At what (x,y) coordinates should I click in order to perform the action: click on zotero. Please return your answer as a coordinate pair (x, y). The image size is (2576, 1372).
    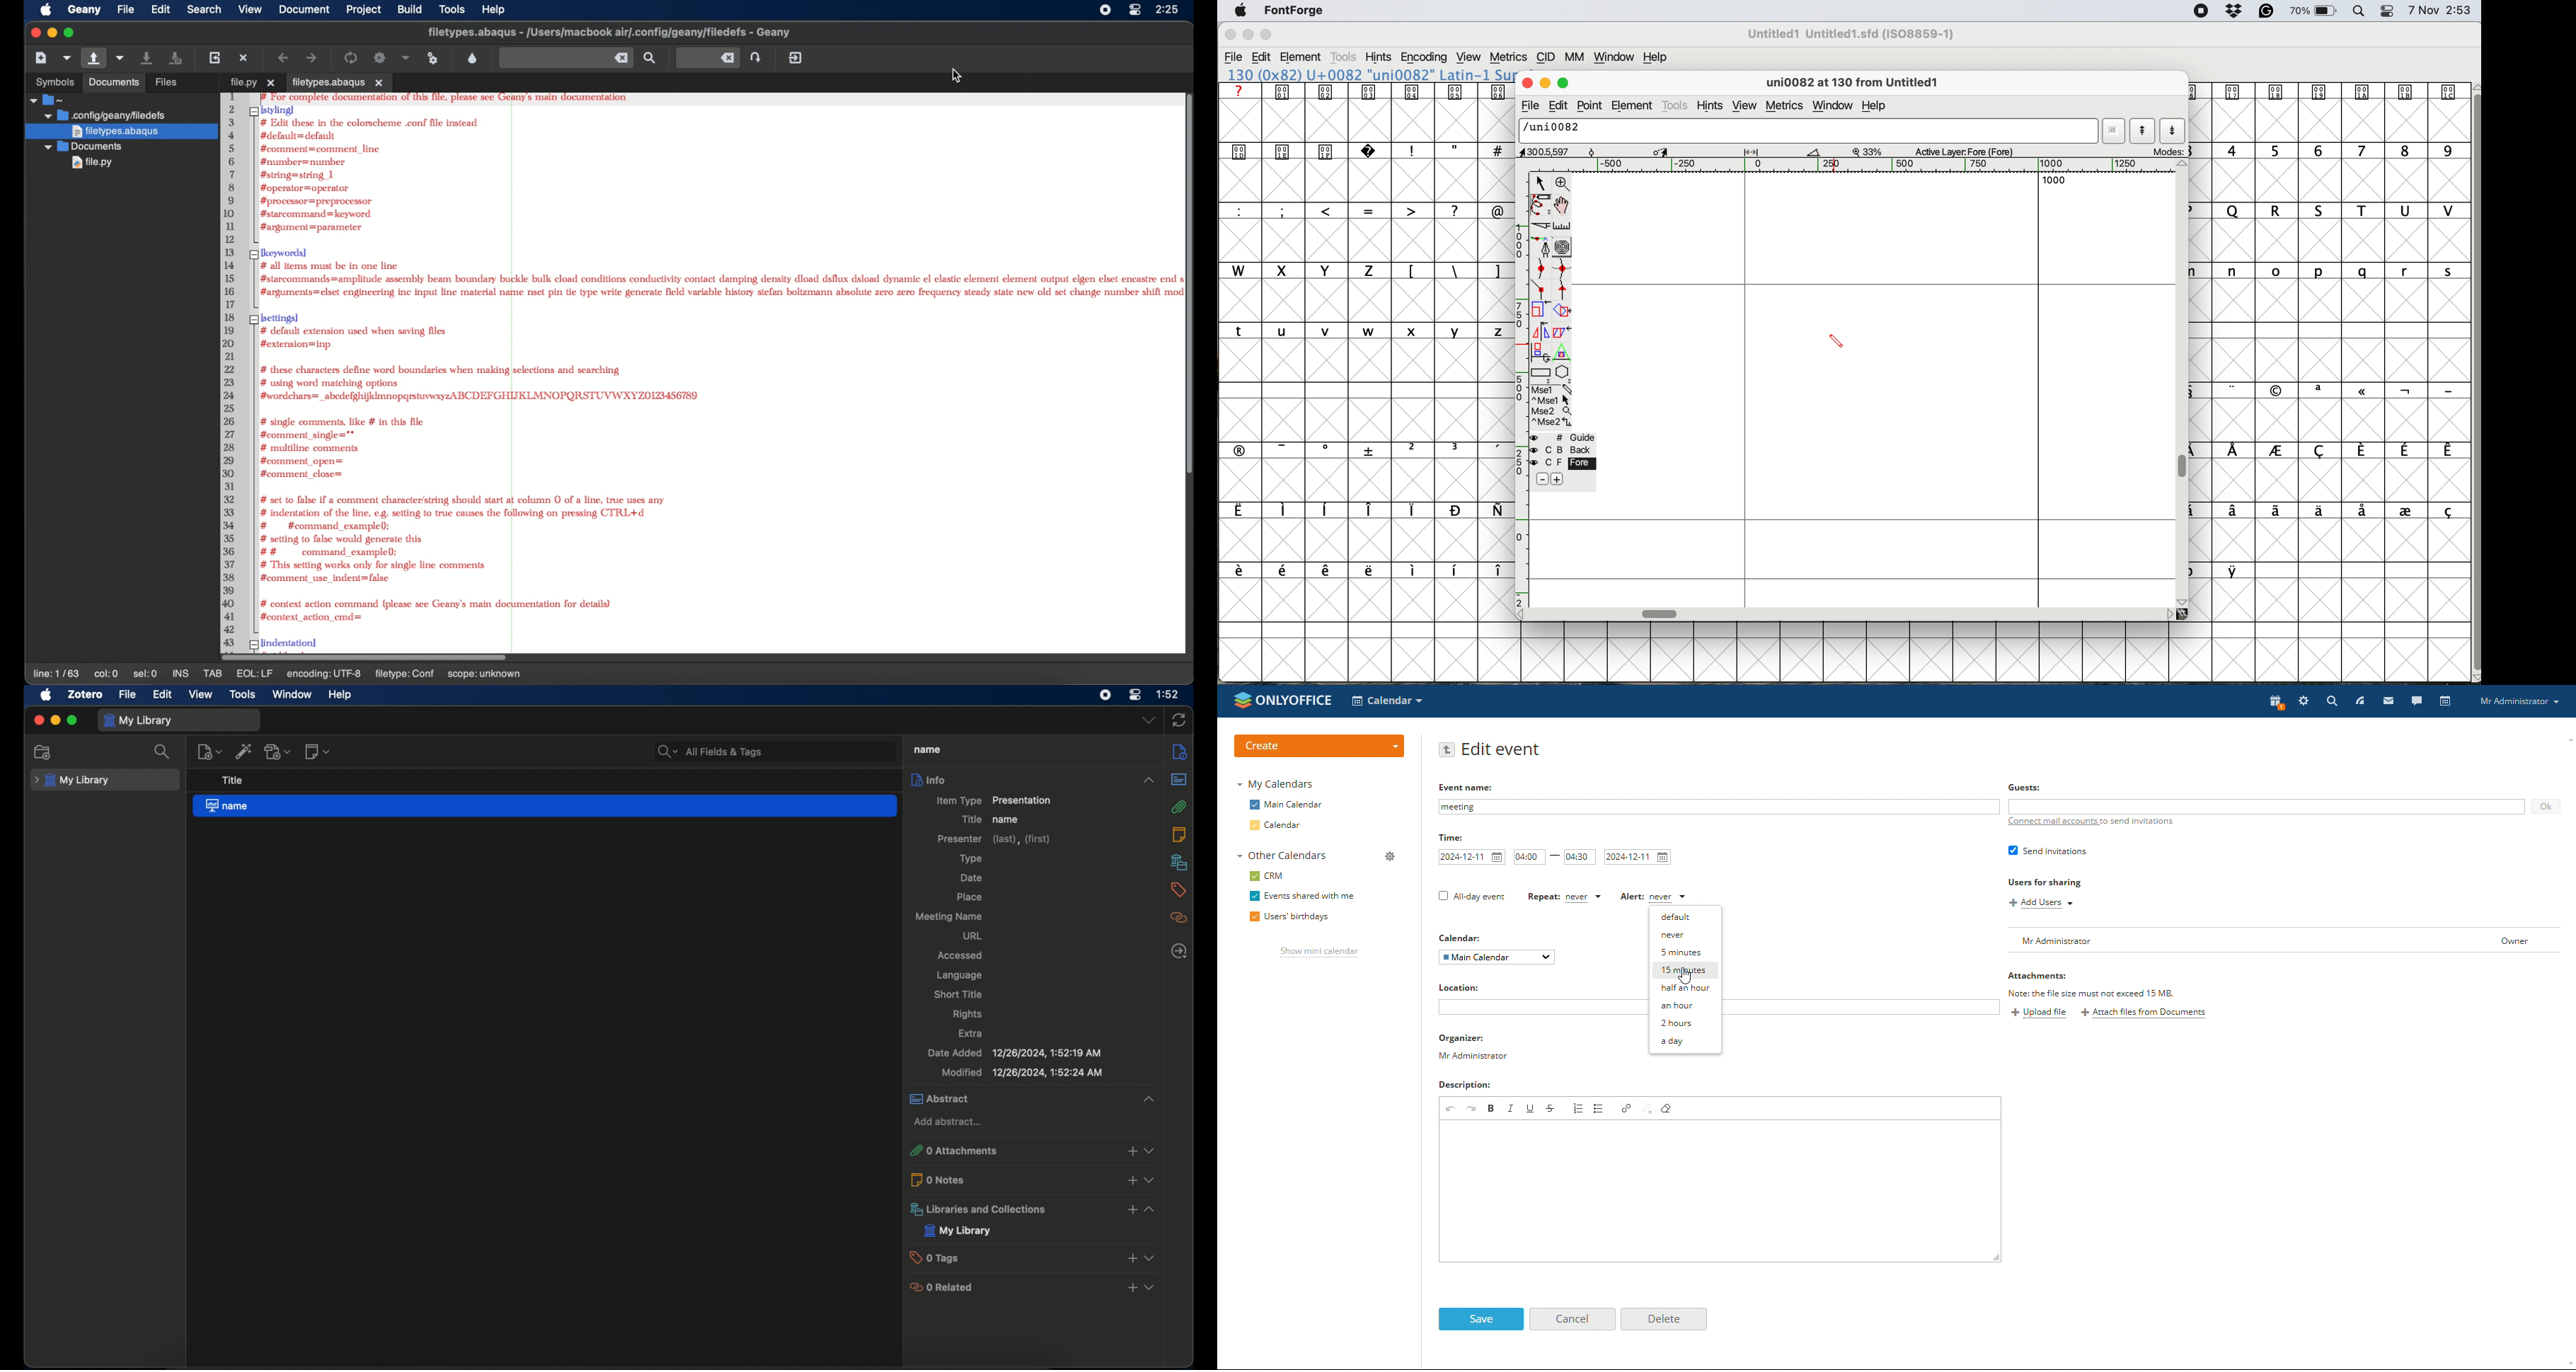
    Looking at the image, I should click on (86, 695).